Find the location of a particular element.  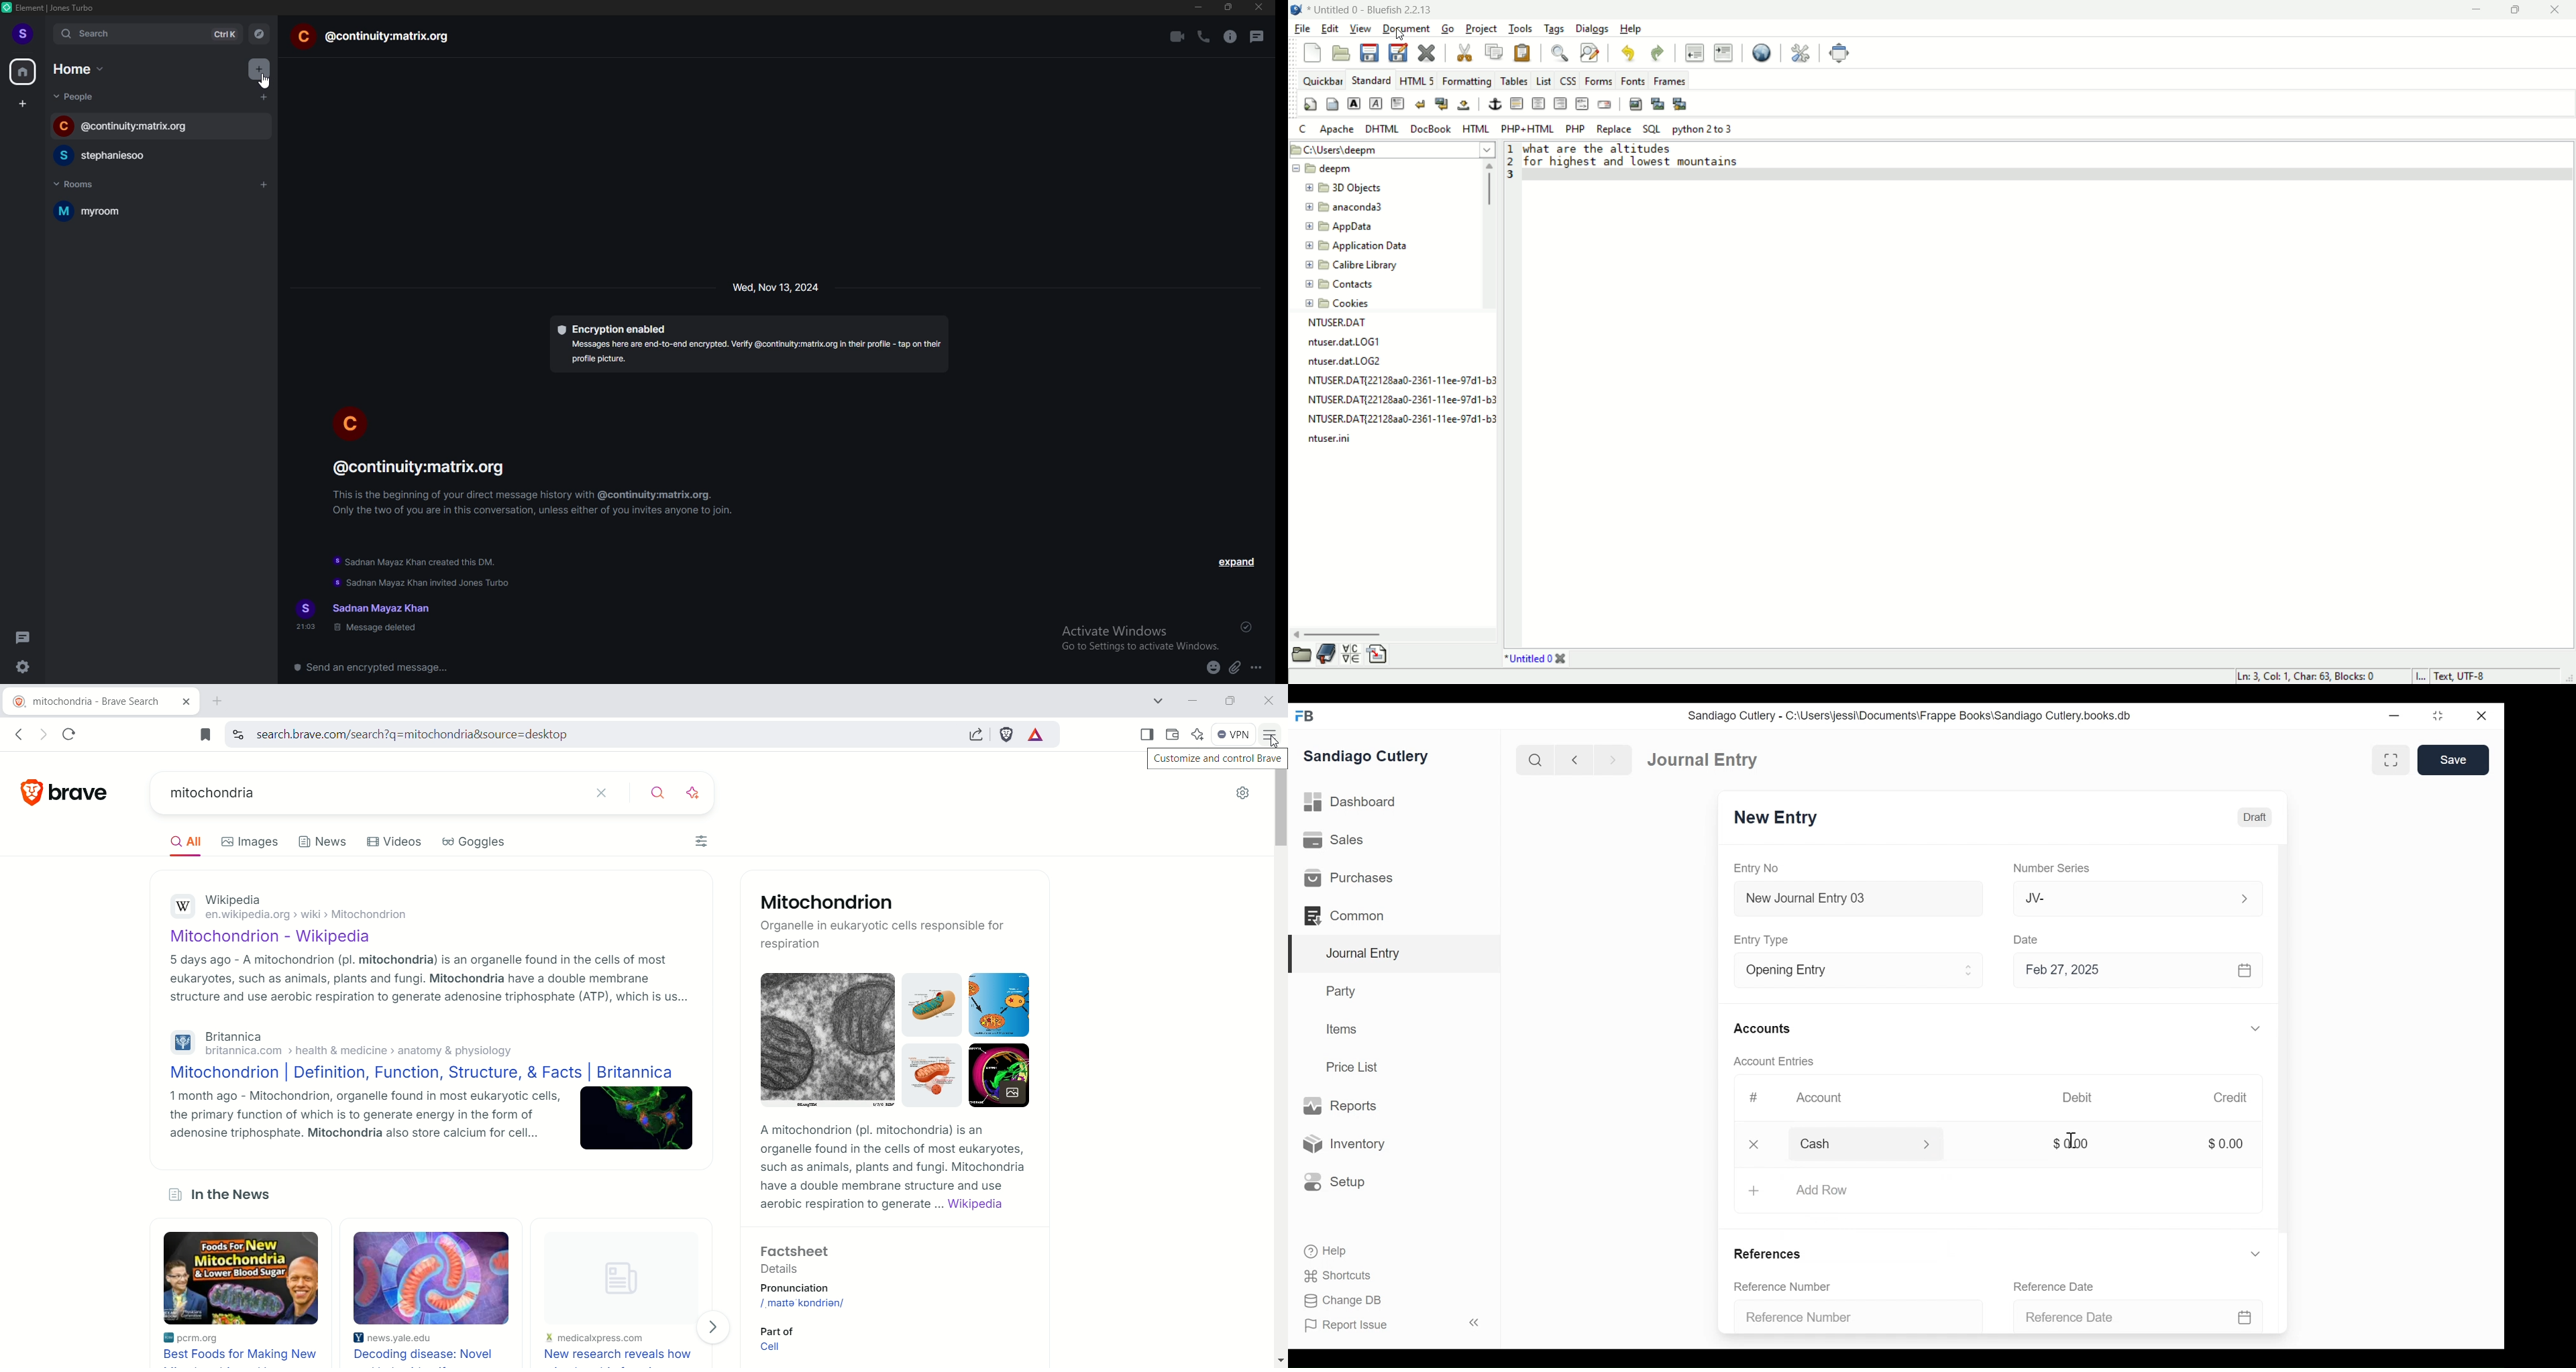

horizontal rule is located at coordinates (1515, 103).